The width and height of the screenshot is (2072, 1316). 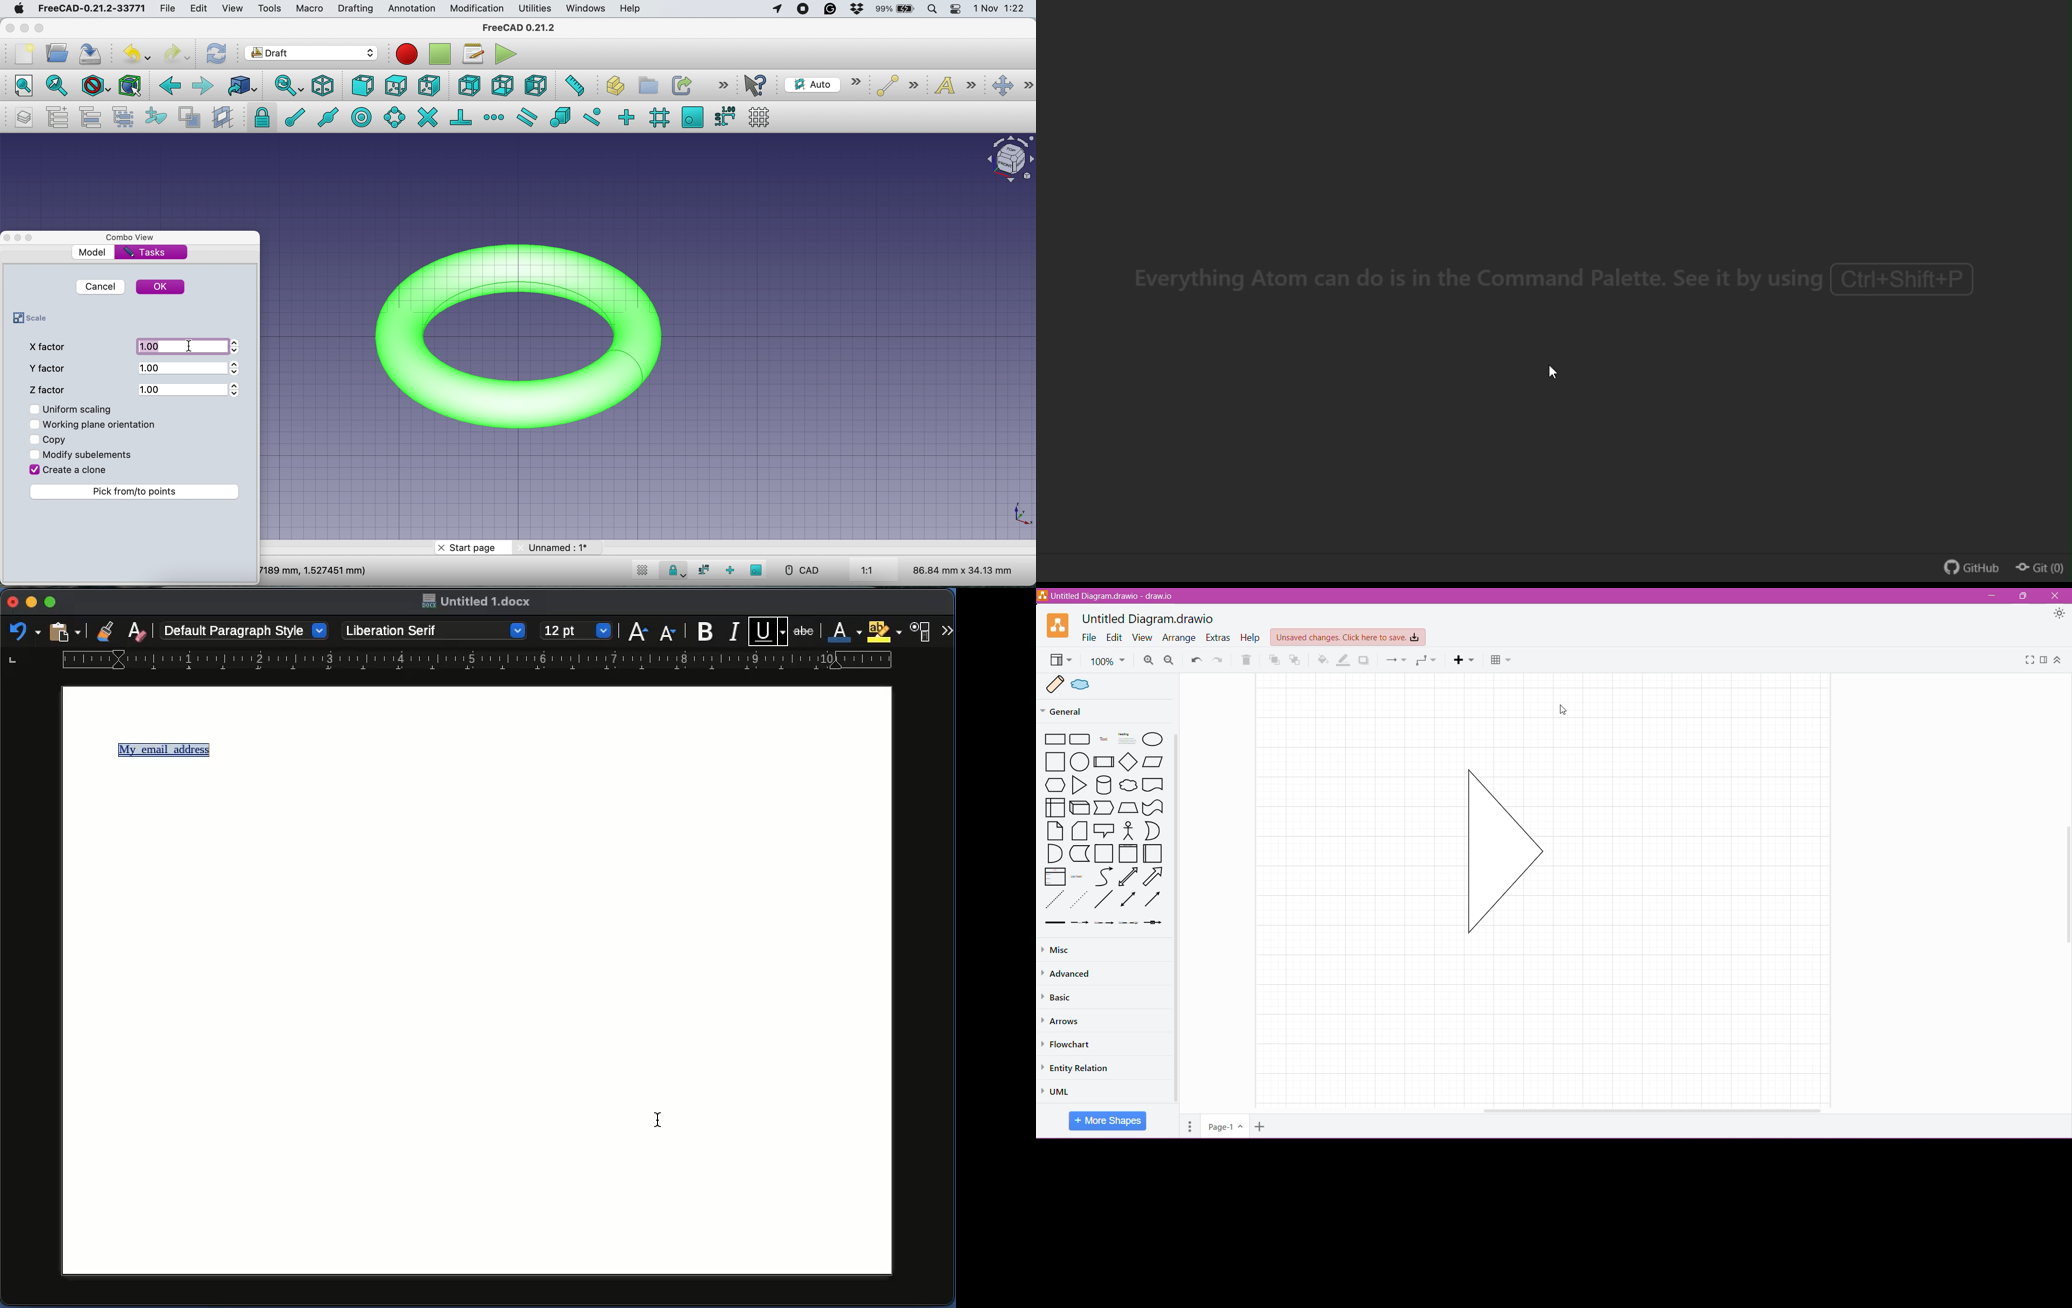 I want to click on Format, so click(x=2043, y=660).